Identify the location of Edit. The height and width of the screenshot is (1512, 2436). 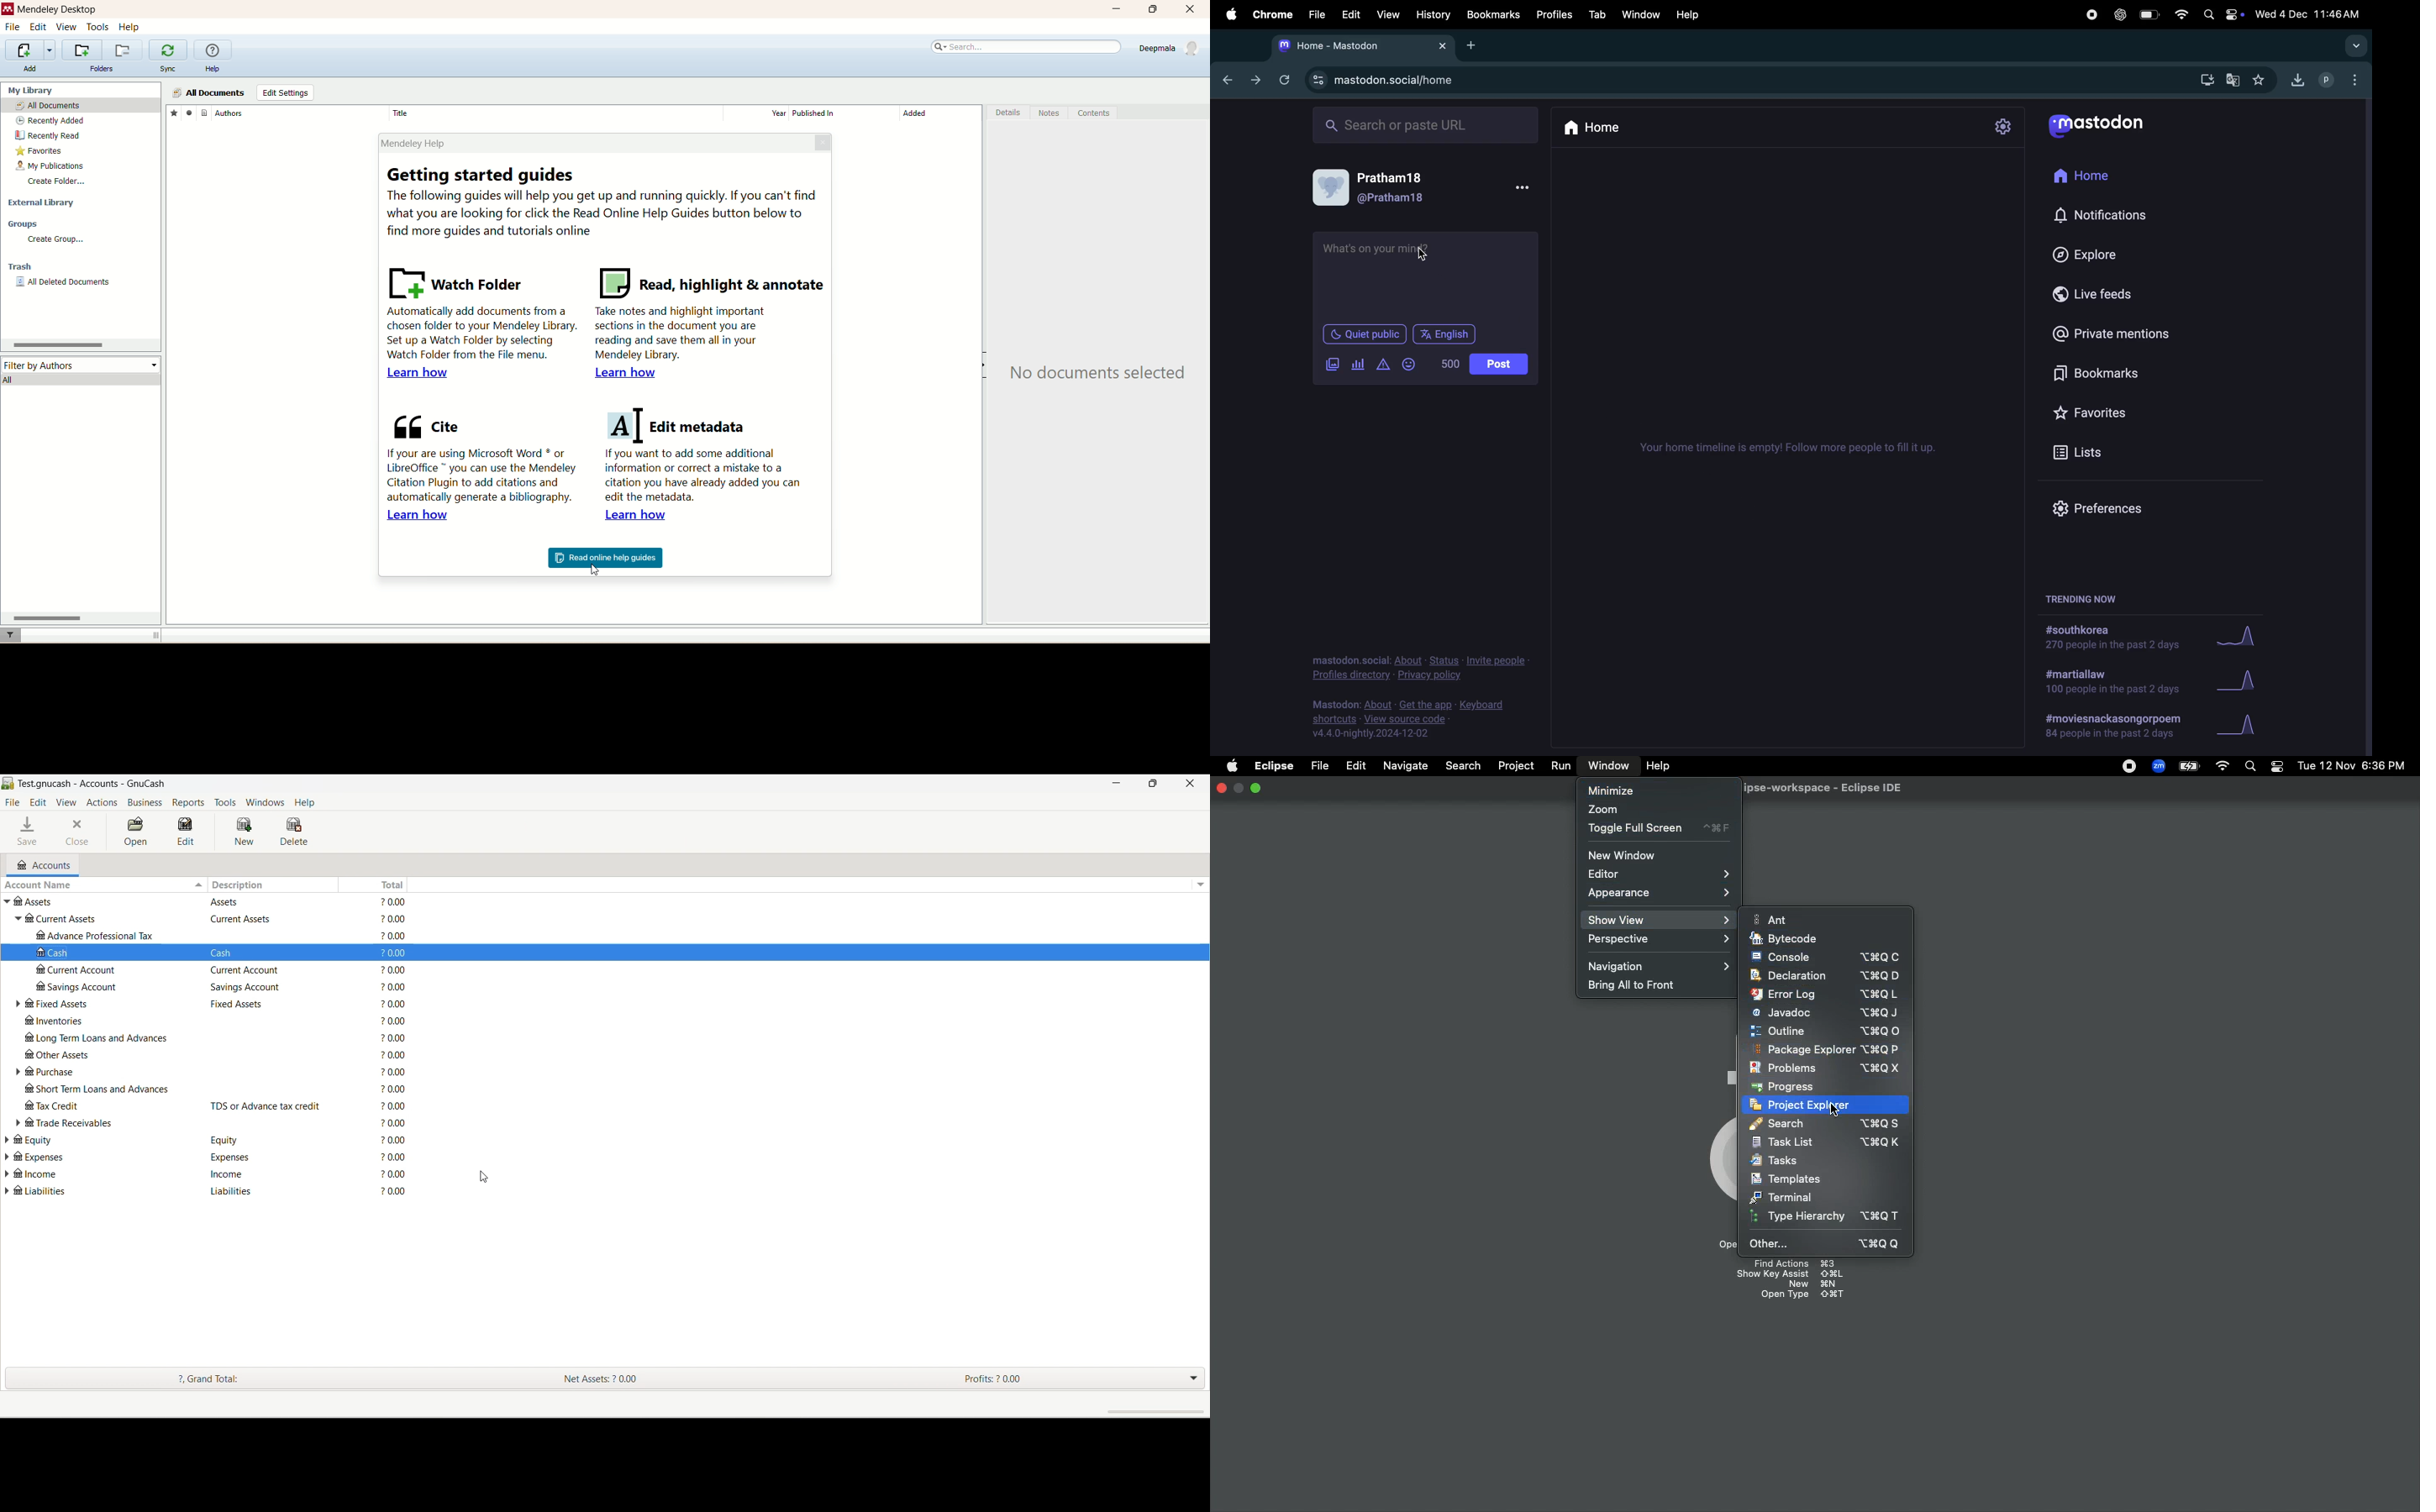
(185, 831).